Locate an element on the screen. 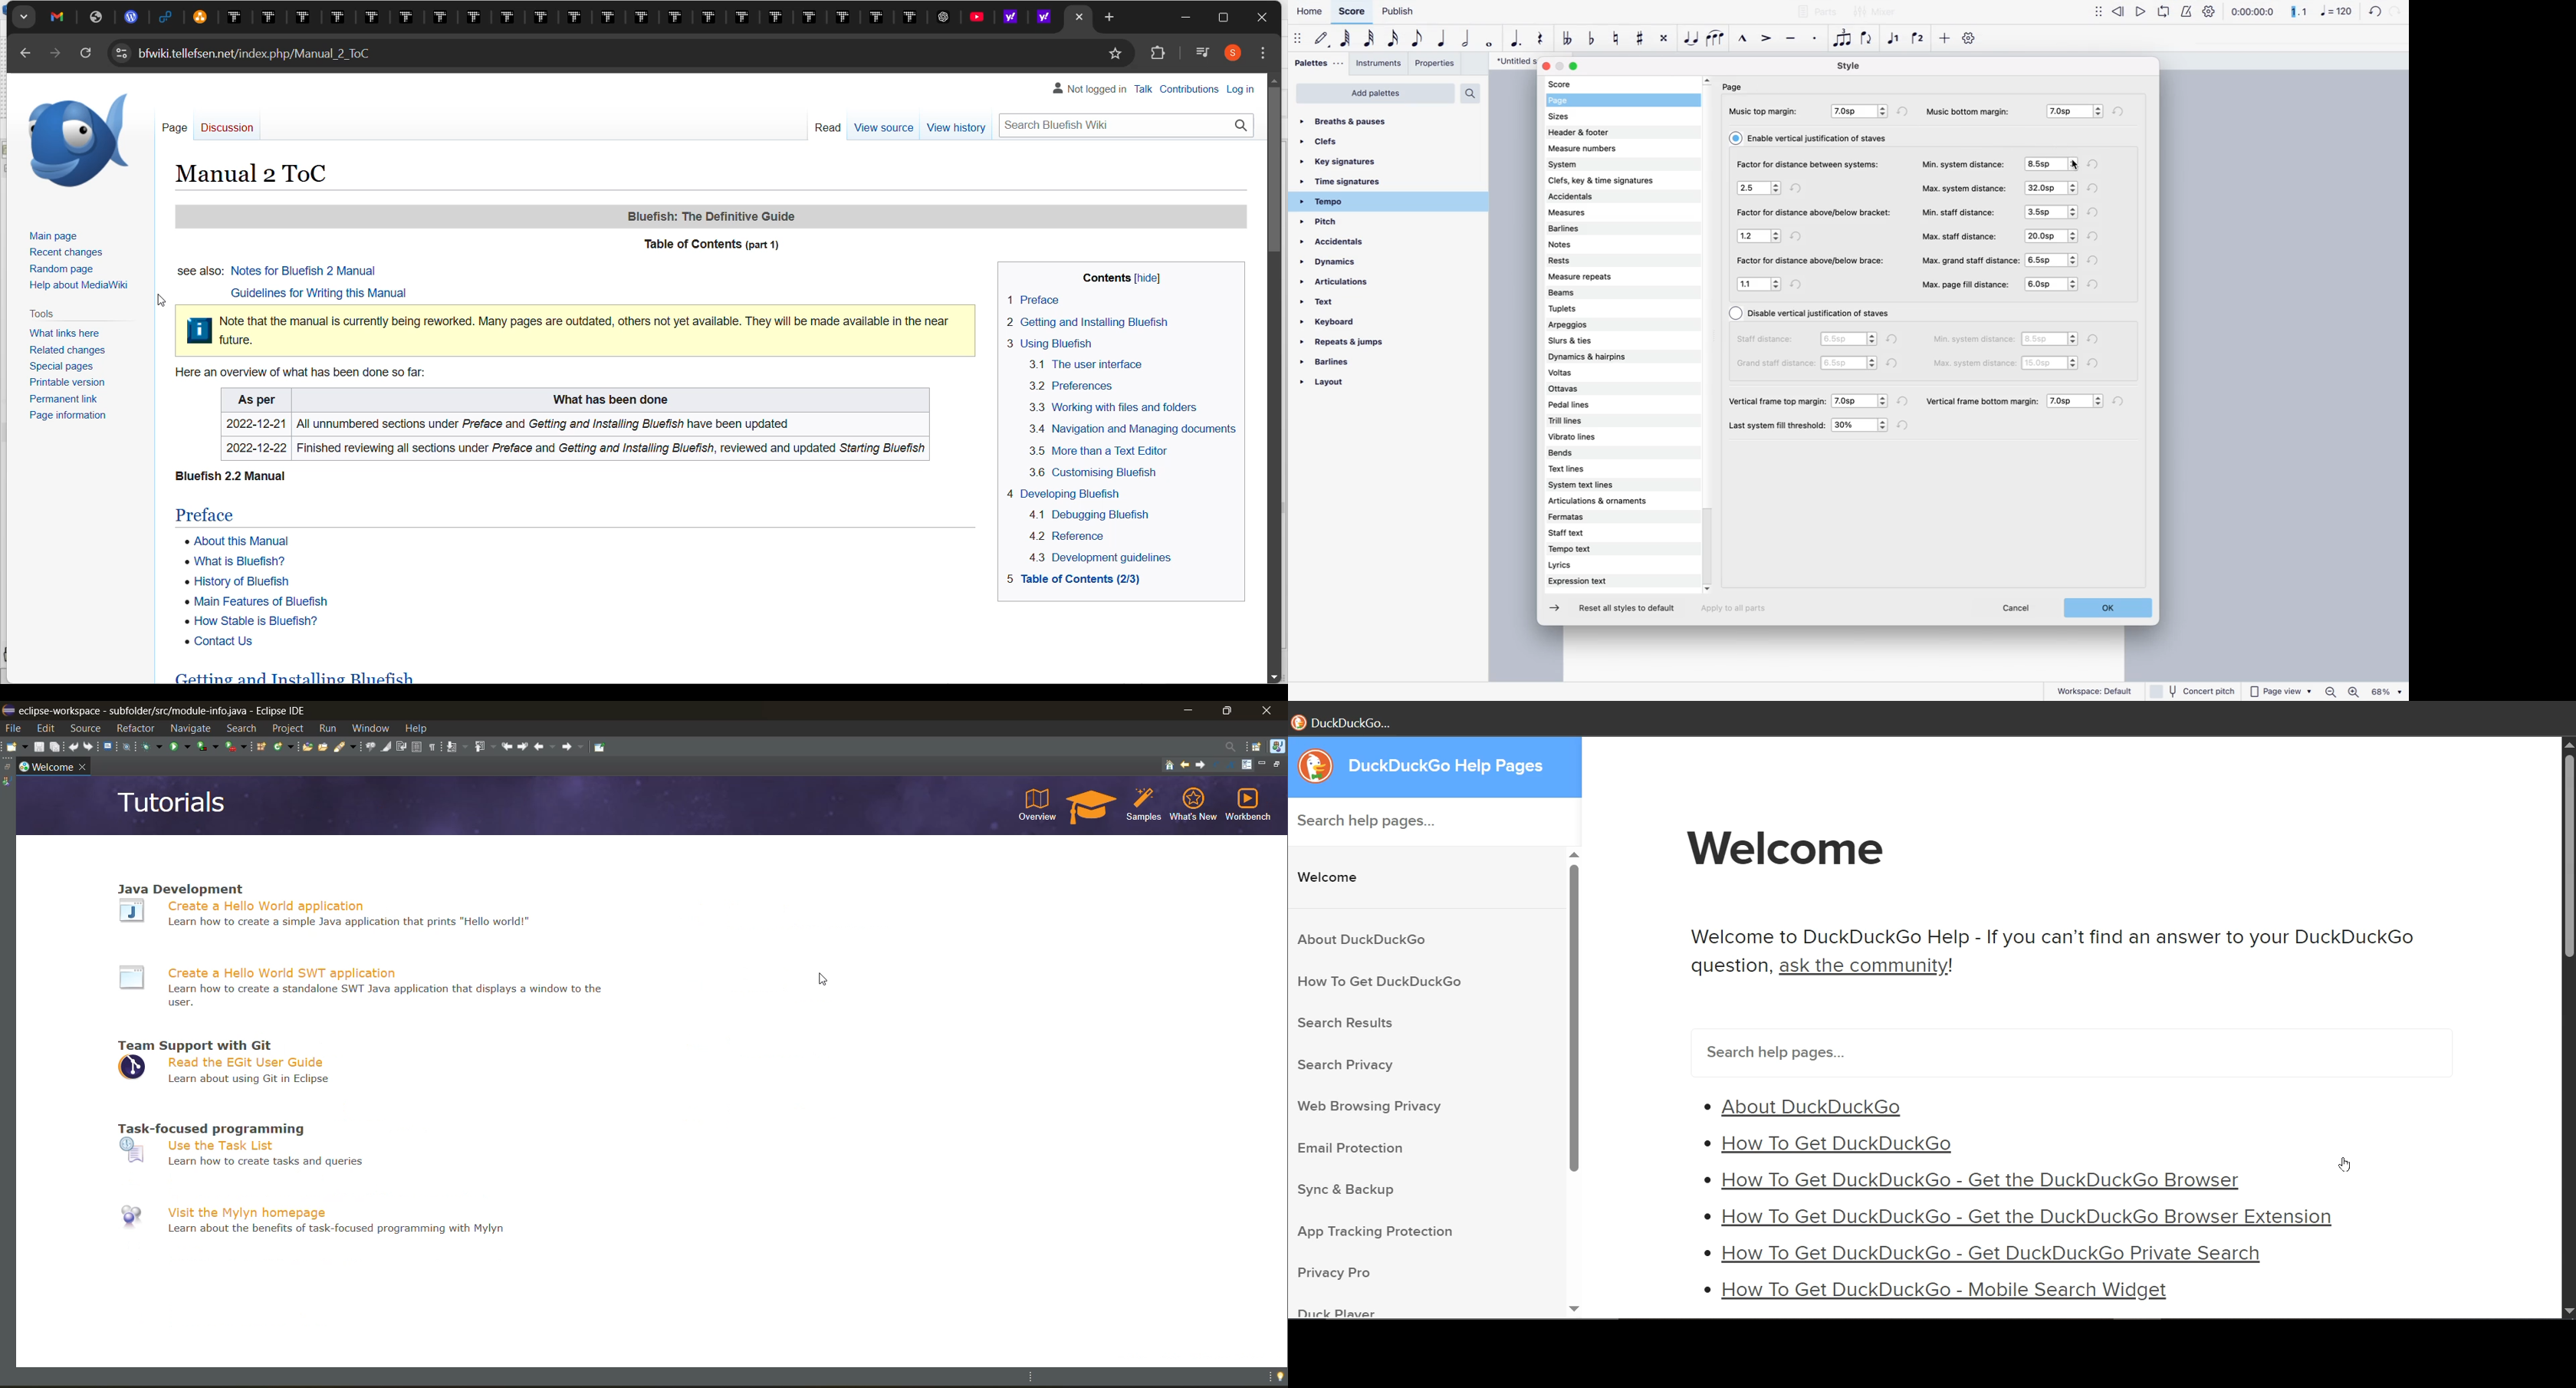  64th note is located at coordinates (1347, 39).